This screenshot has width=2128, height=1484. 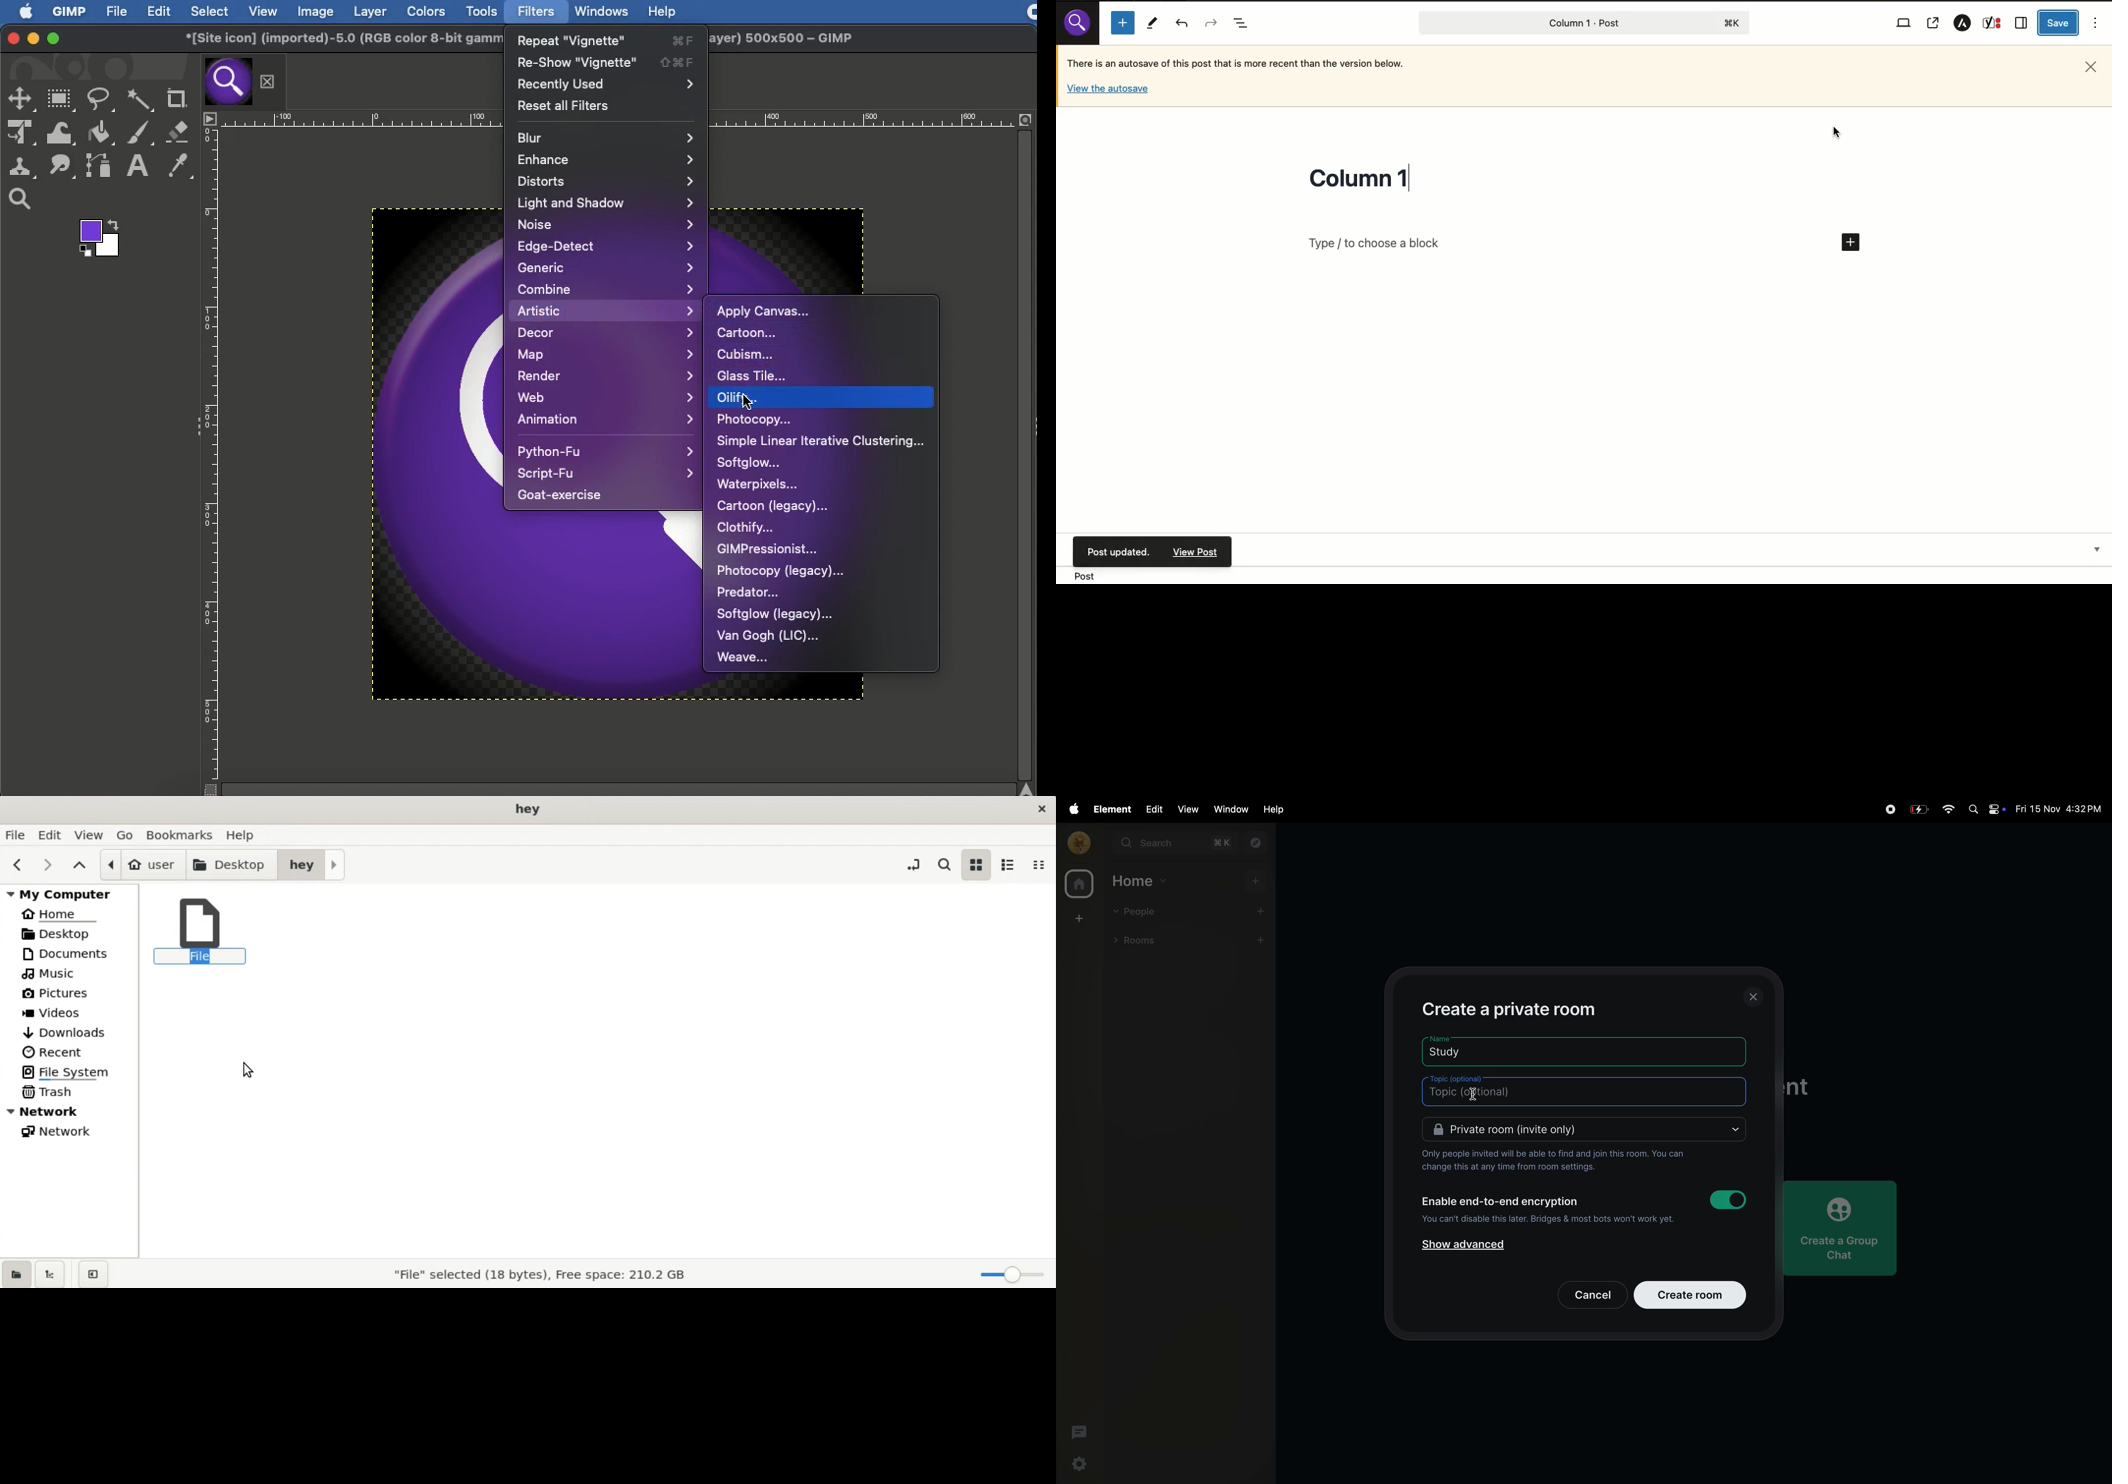 I want to click on record, so click(x=1890, y=808).